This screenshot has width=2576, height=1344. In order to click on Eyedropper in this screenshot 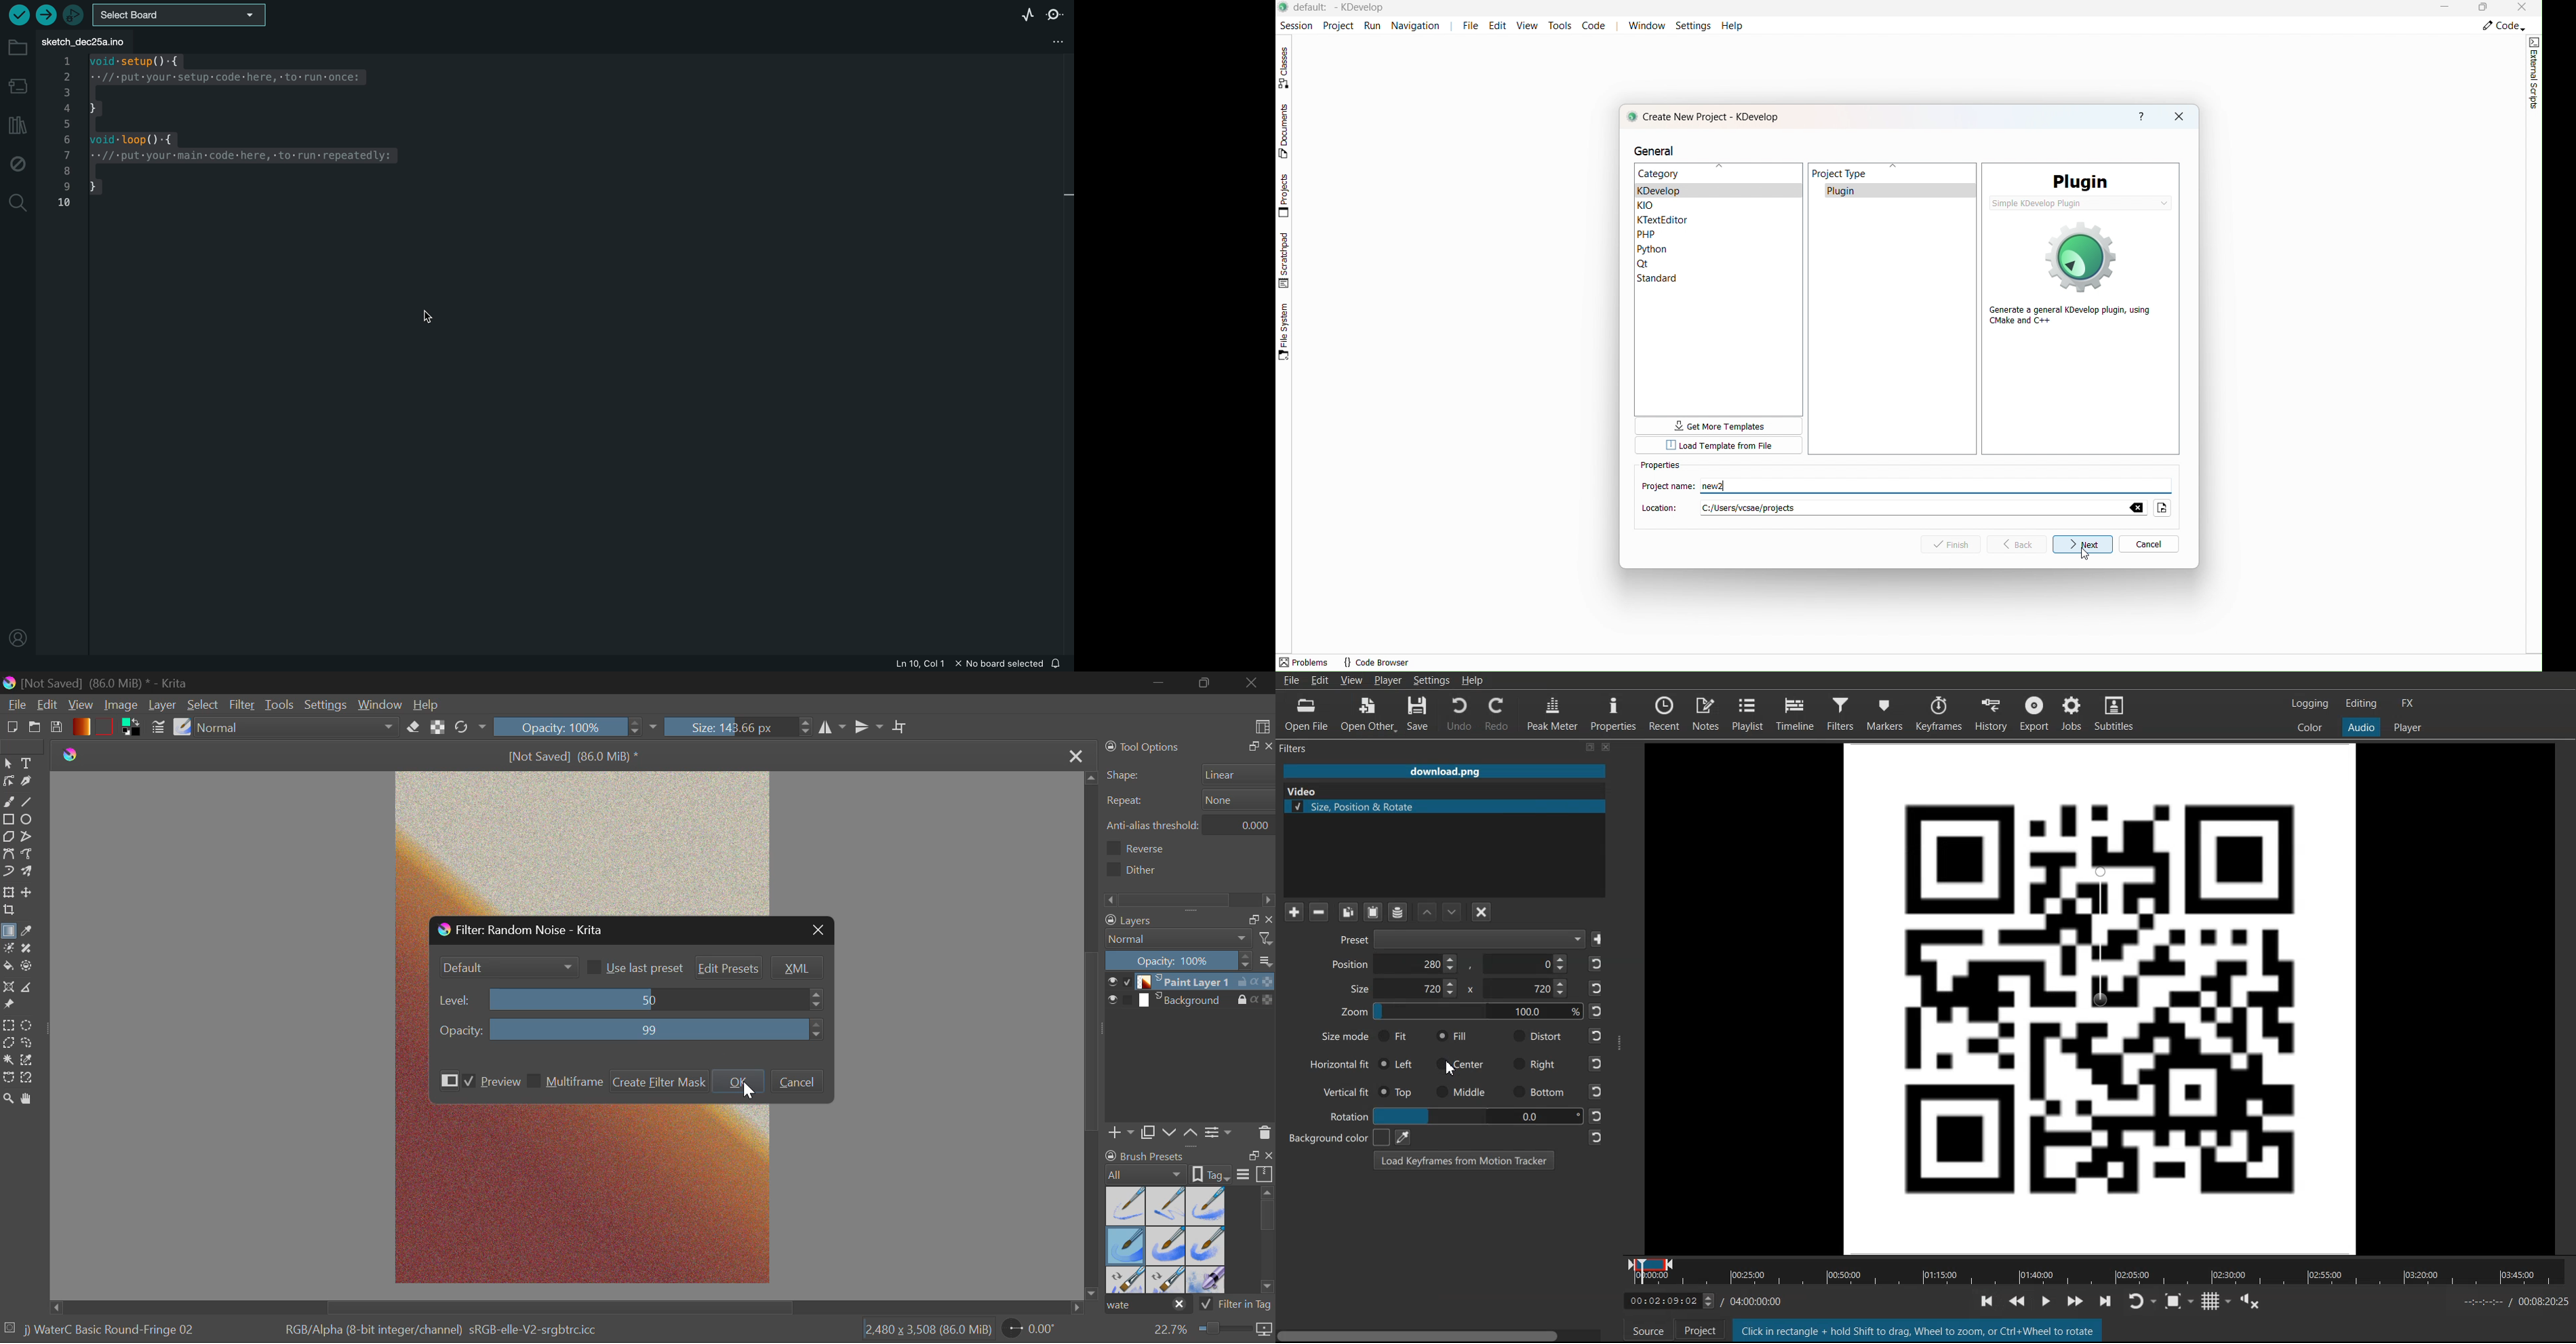, I will do `click(32, 933)`.